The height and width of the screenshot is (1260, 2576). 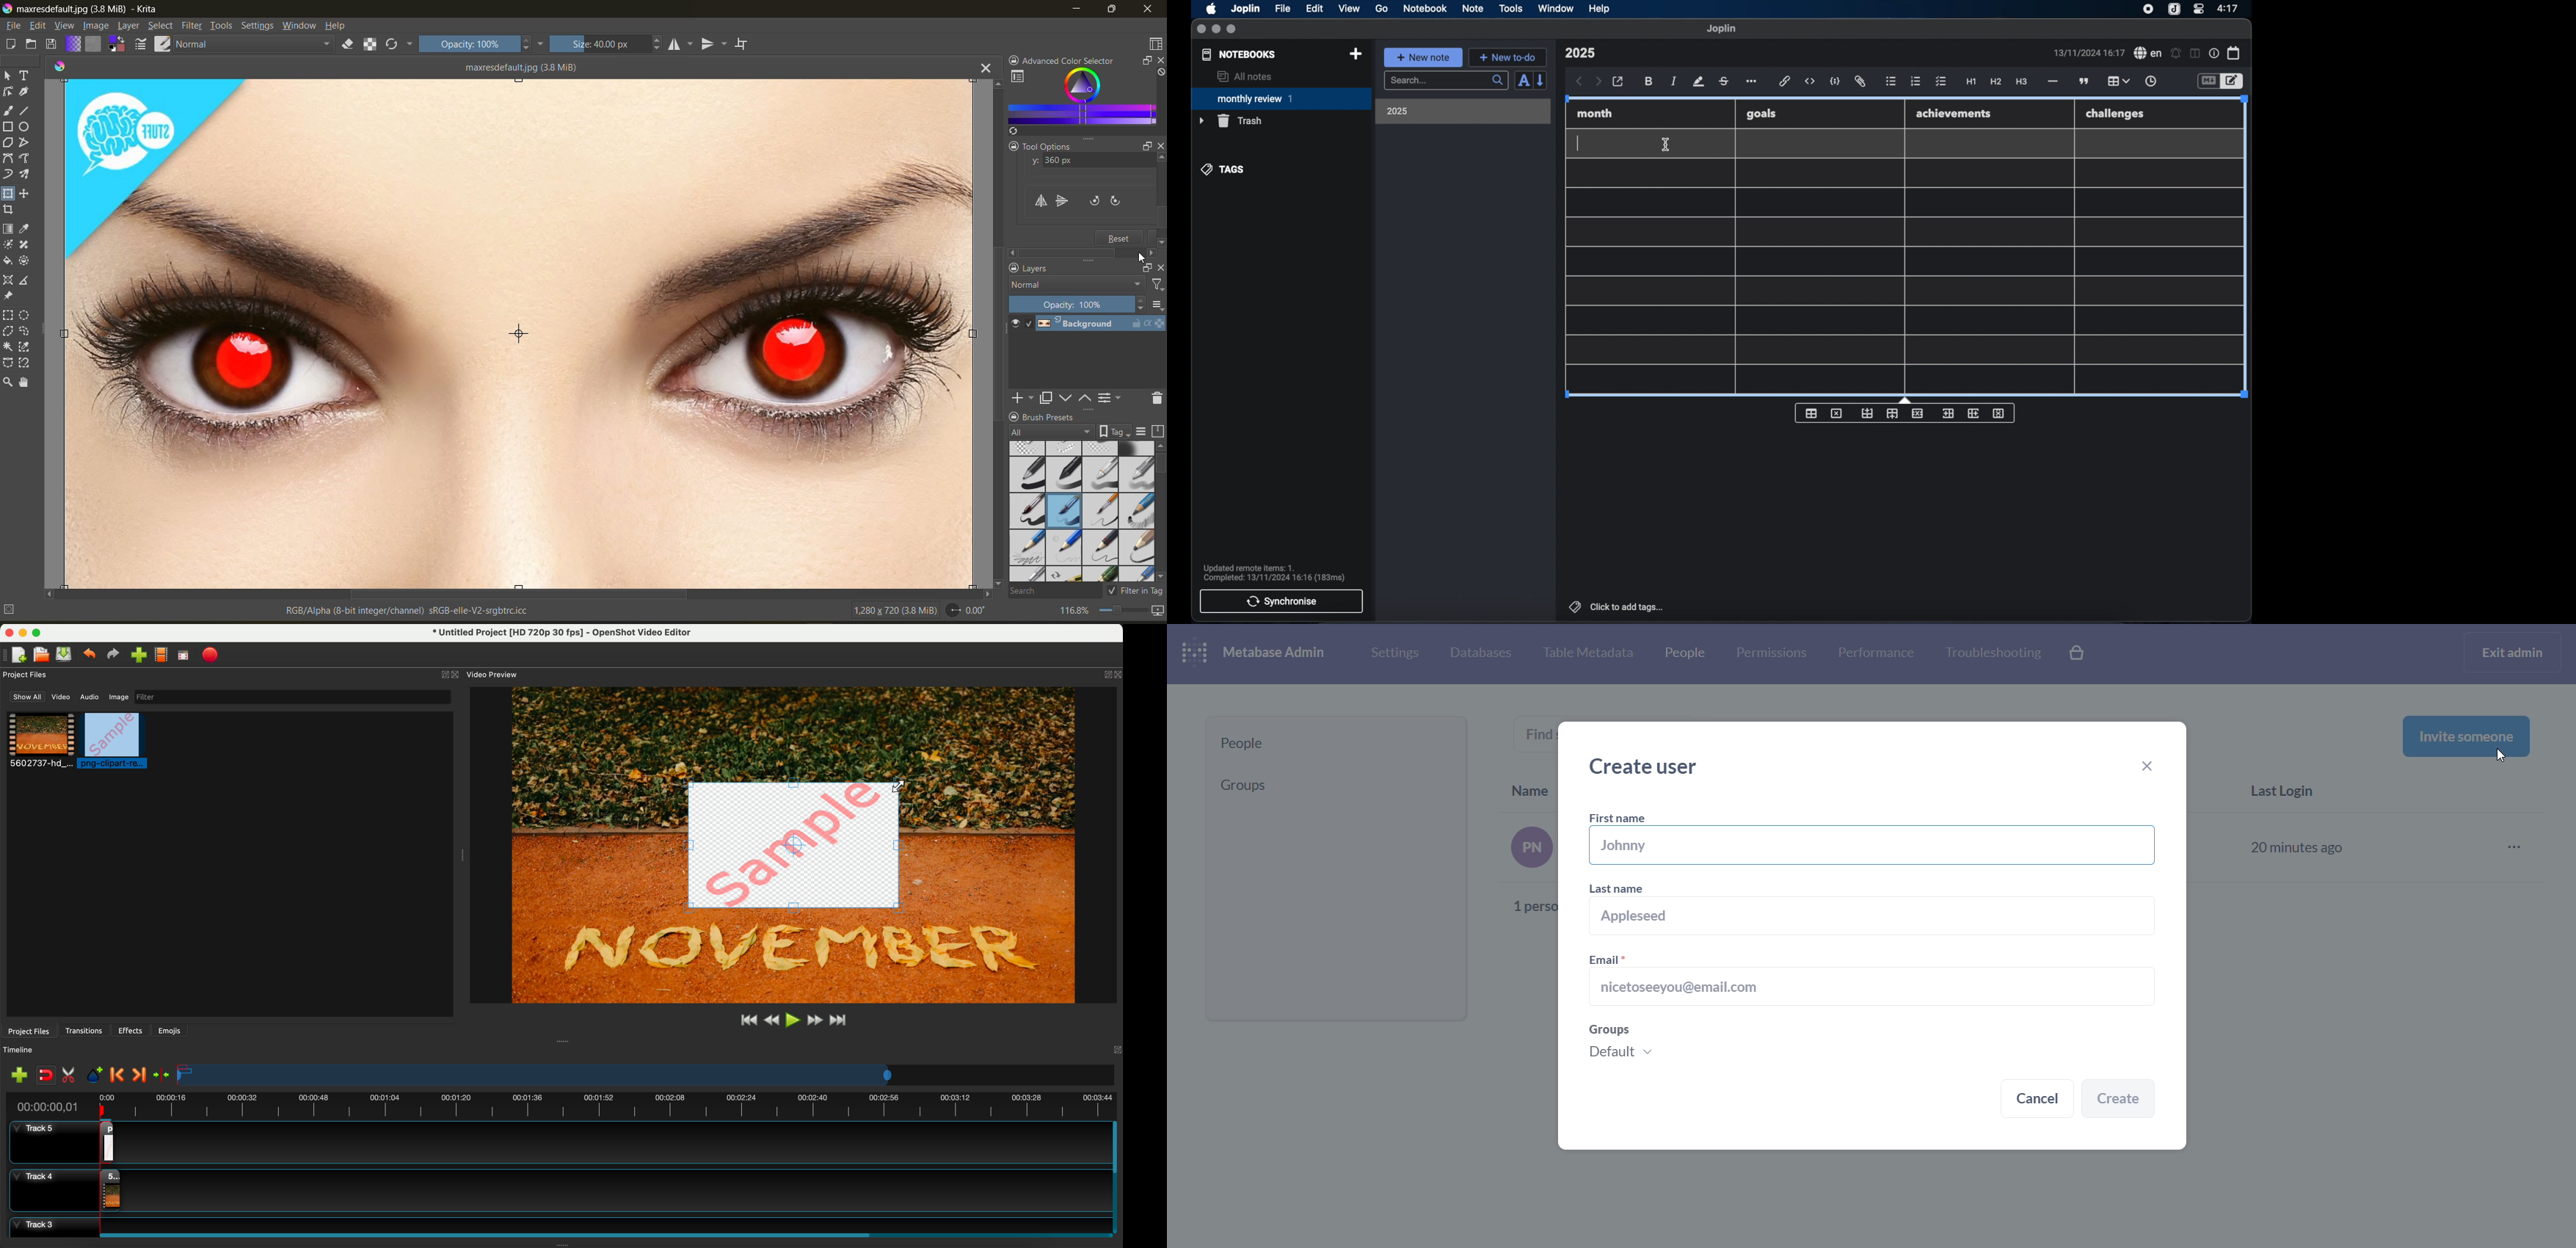 I want to click on highlight, so click(x=1698, y=81).